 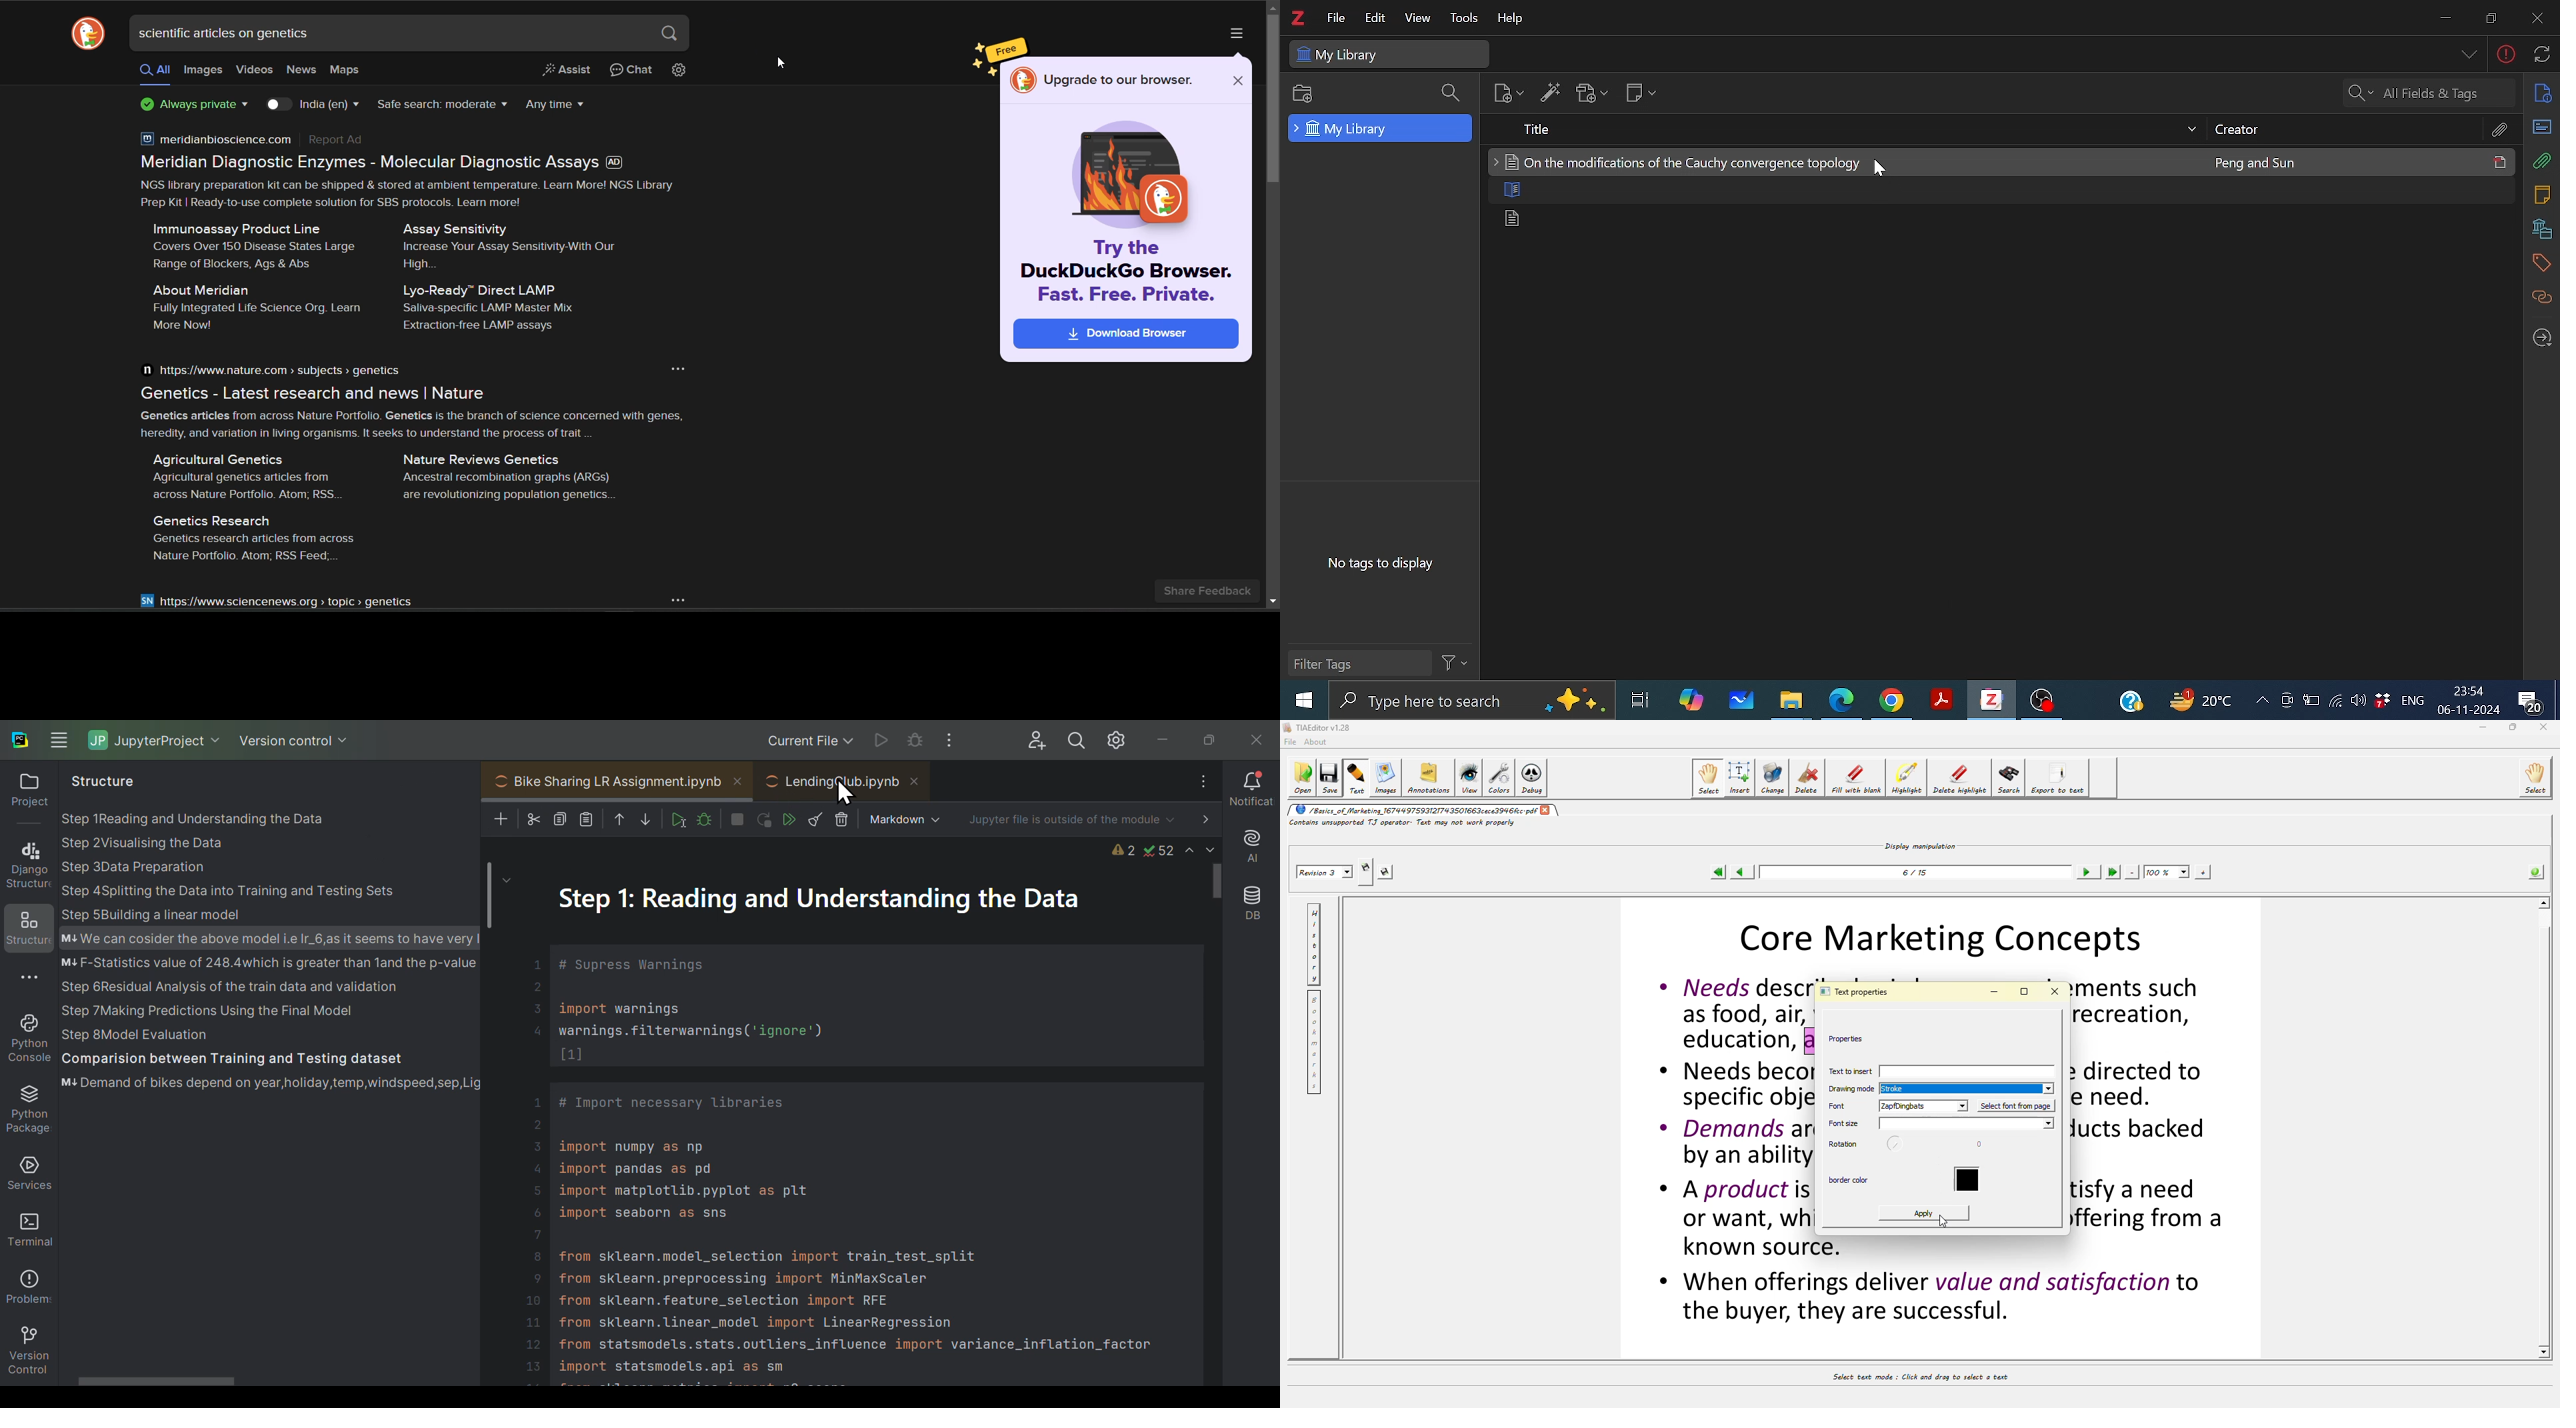 I want to click on Microsoft edge, so click(x=1842, y=701).